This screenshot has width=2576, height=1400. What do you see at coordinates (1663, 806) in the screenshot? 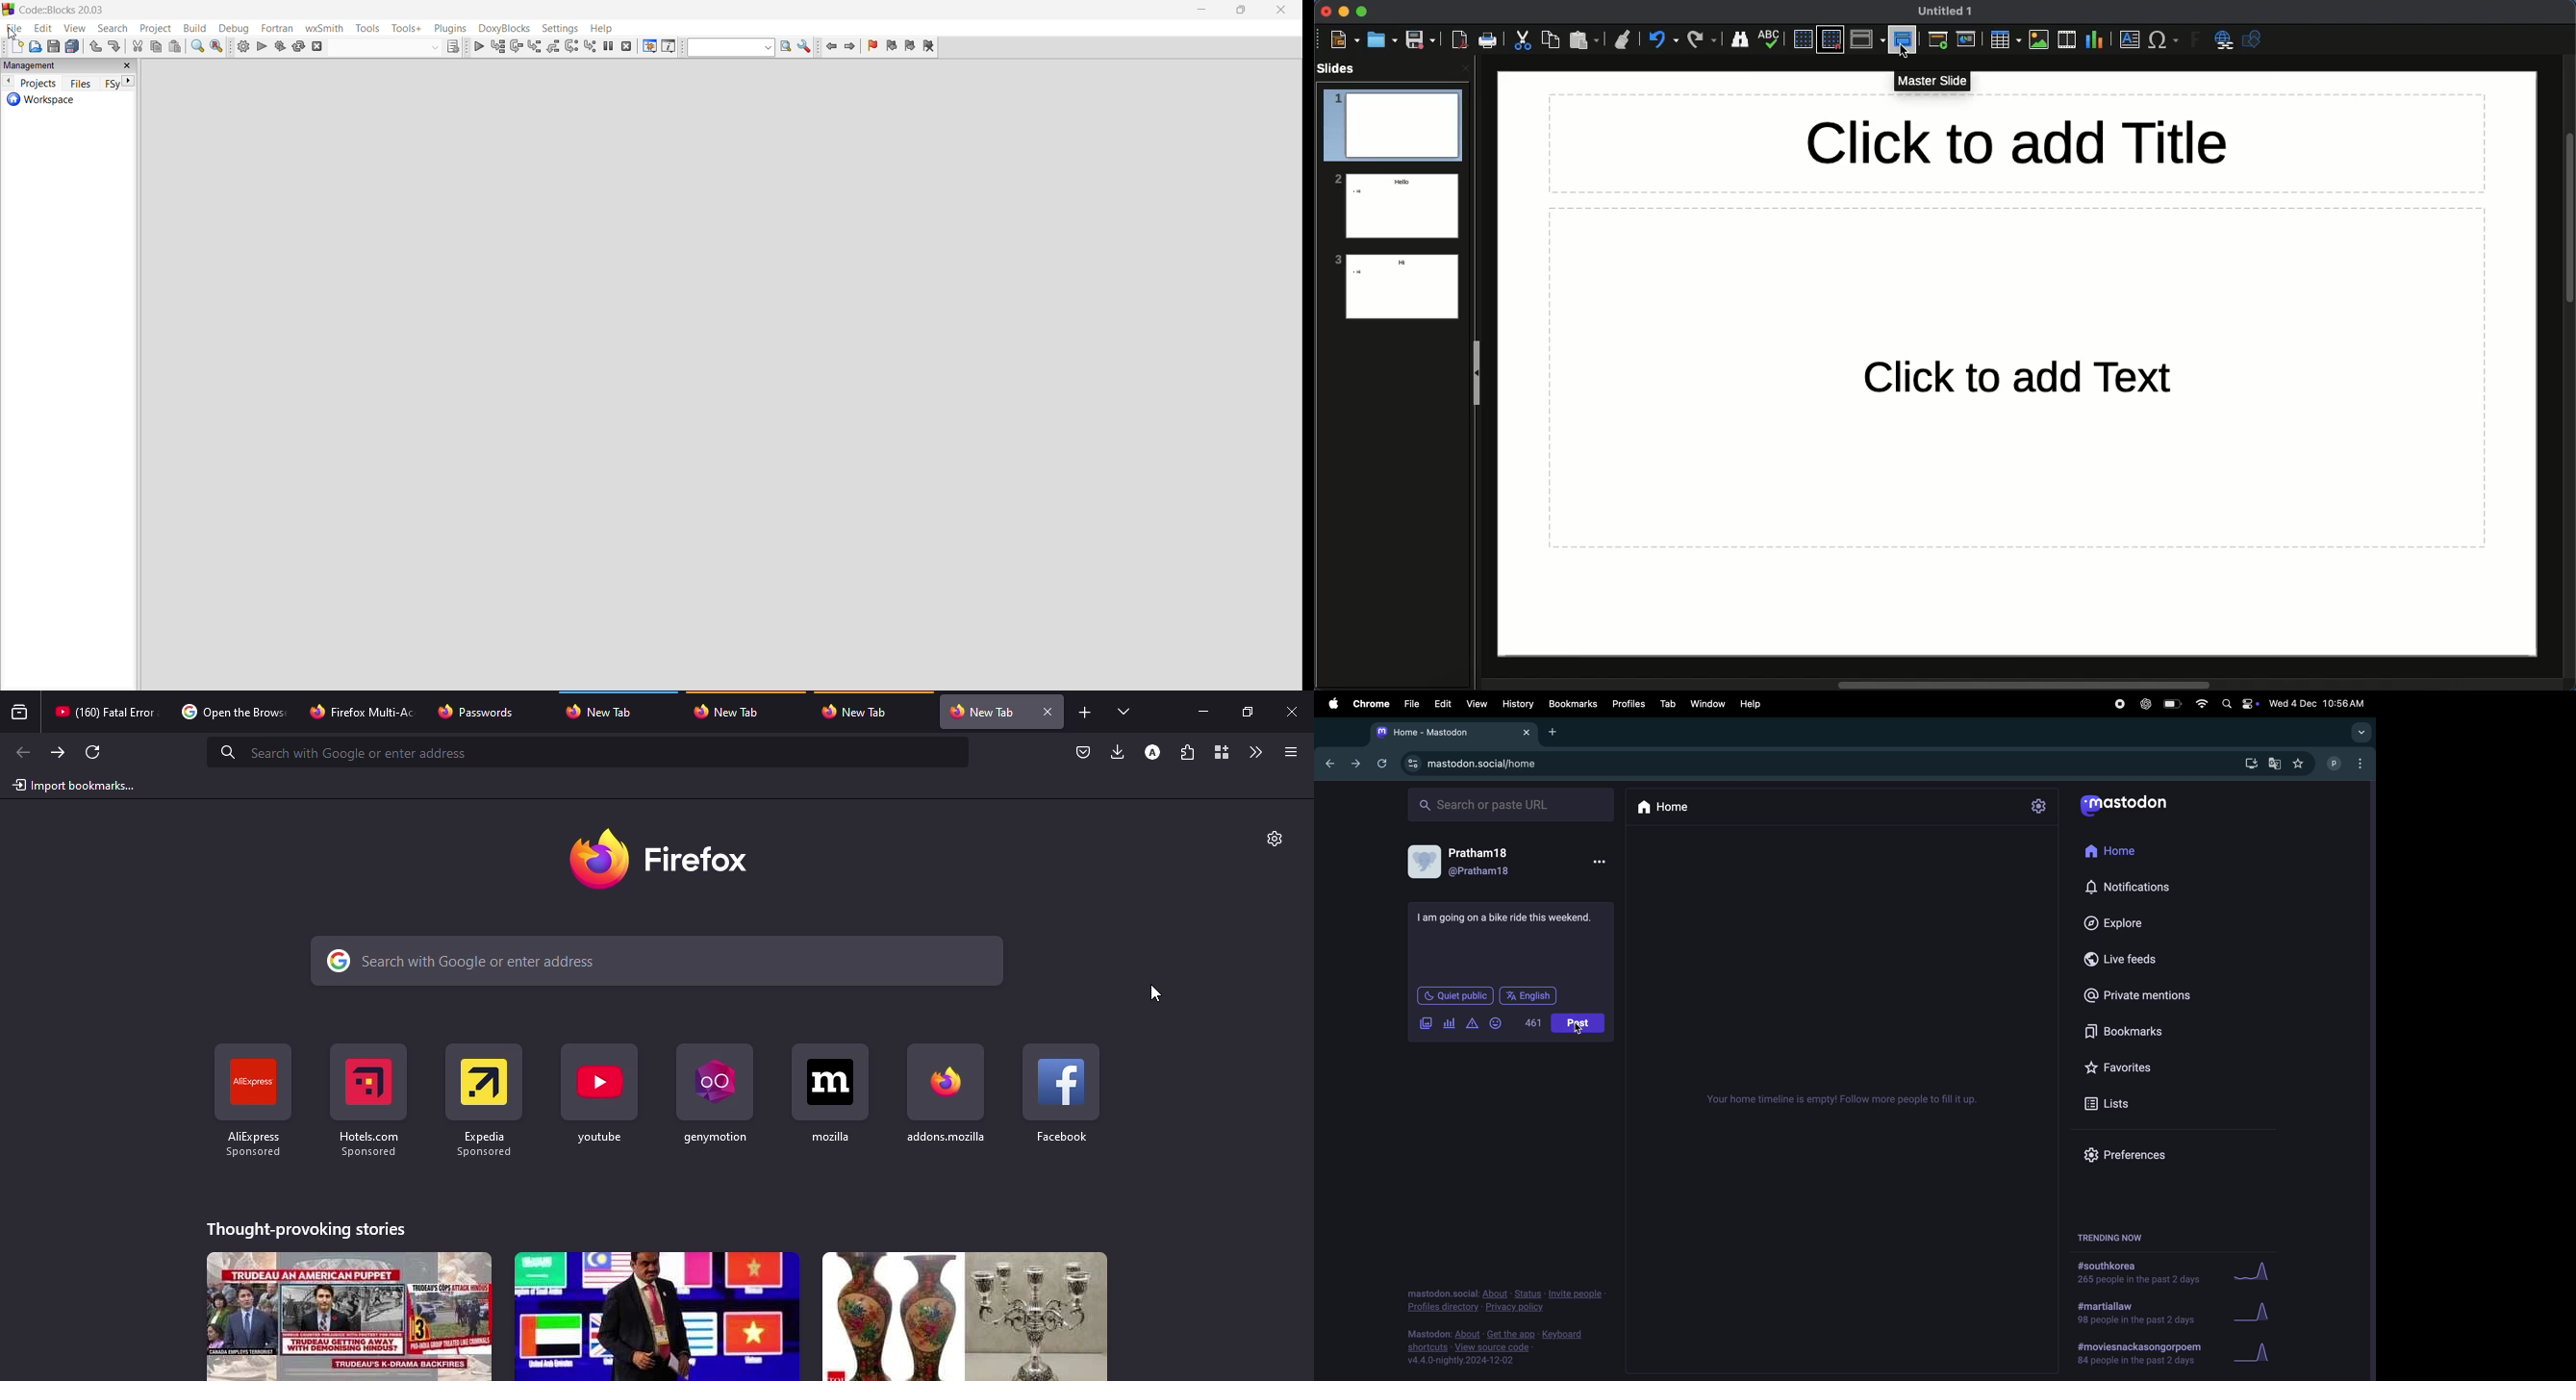
I see `Home` at bounding box center [1663, 806].